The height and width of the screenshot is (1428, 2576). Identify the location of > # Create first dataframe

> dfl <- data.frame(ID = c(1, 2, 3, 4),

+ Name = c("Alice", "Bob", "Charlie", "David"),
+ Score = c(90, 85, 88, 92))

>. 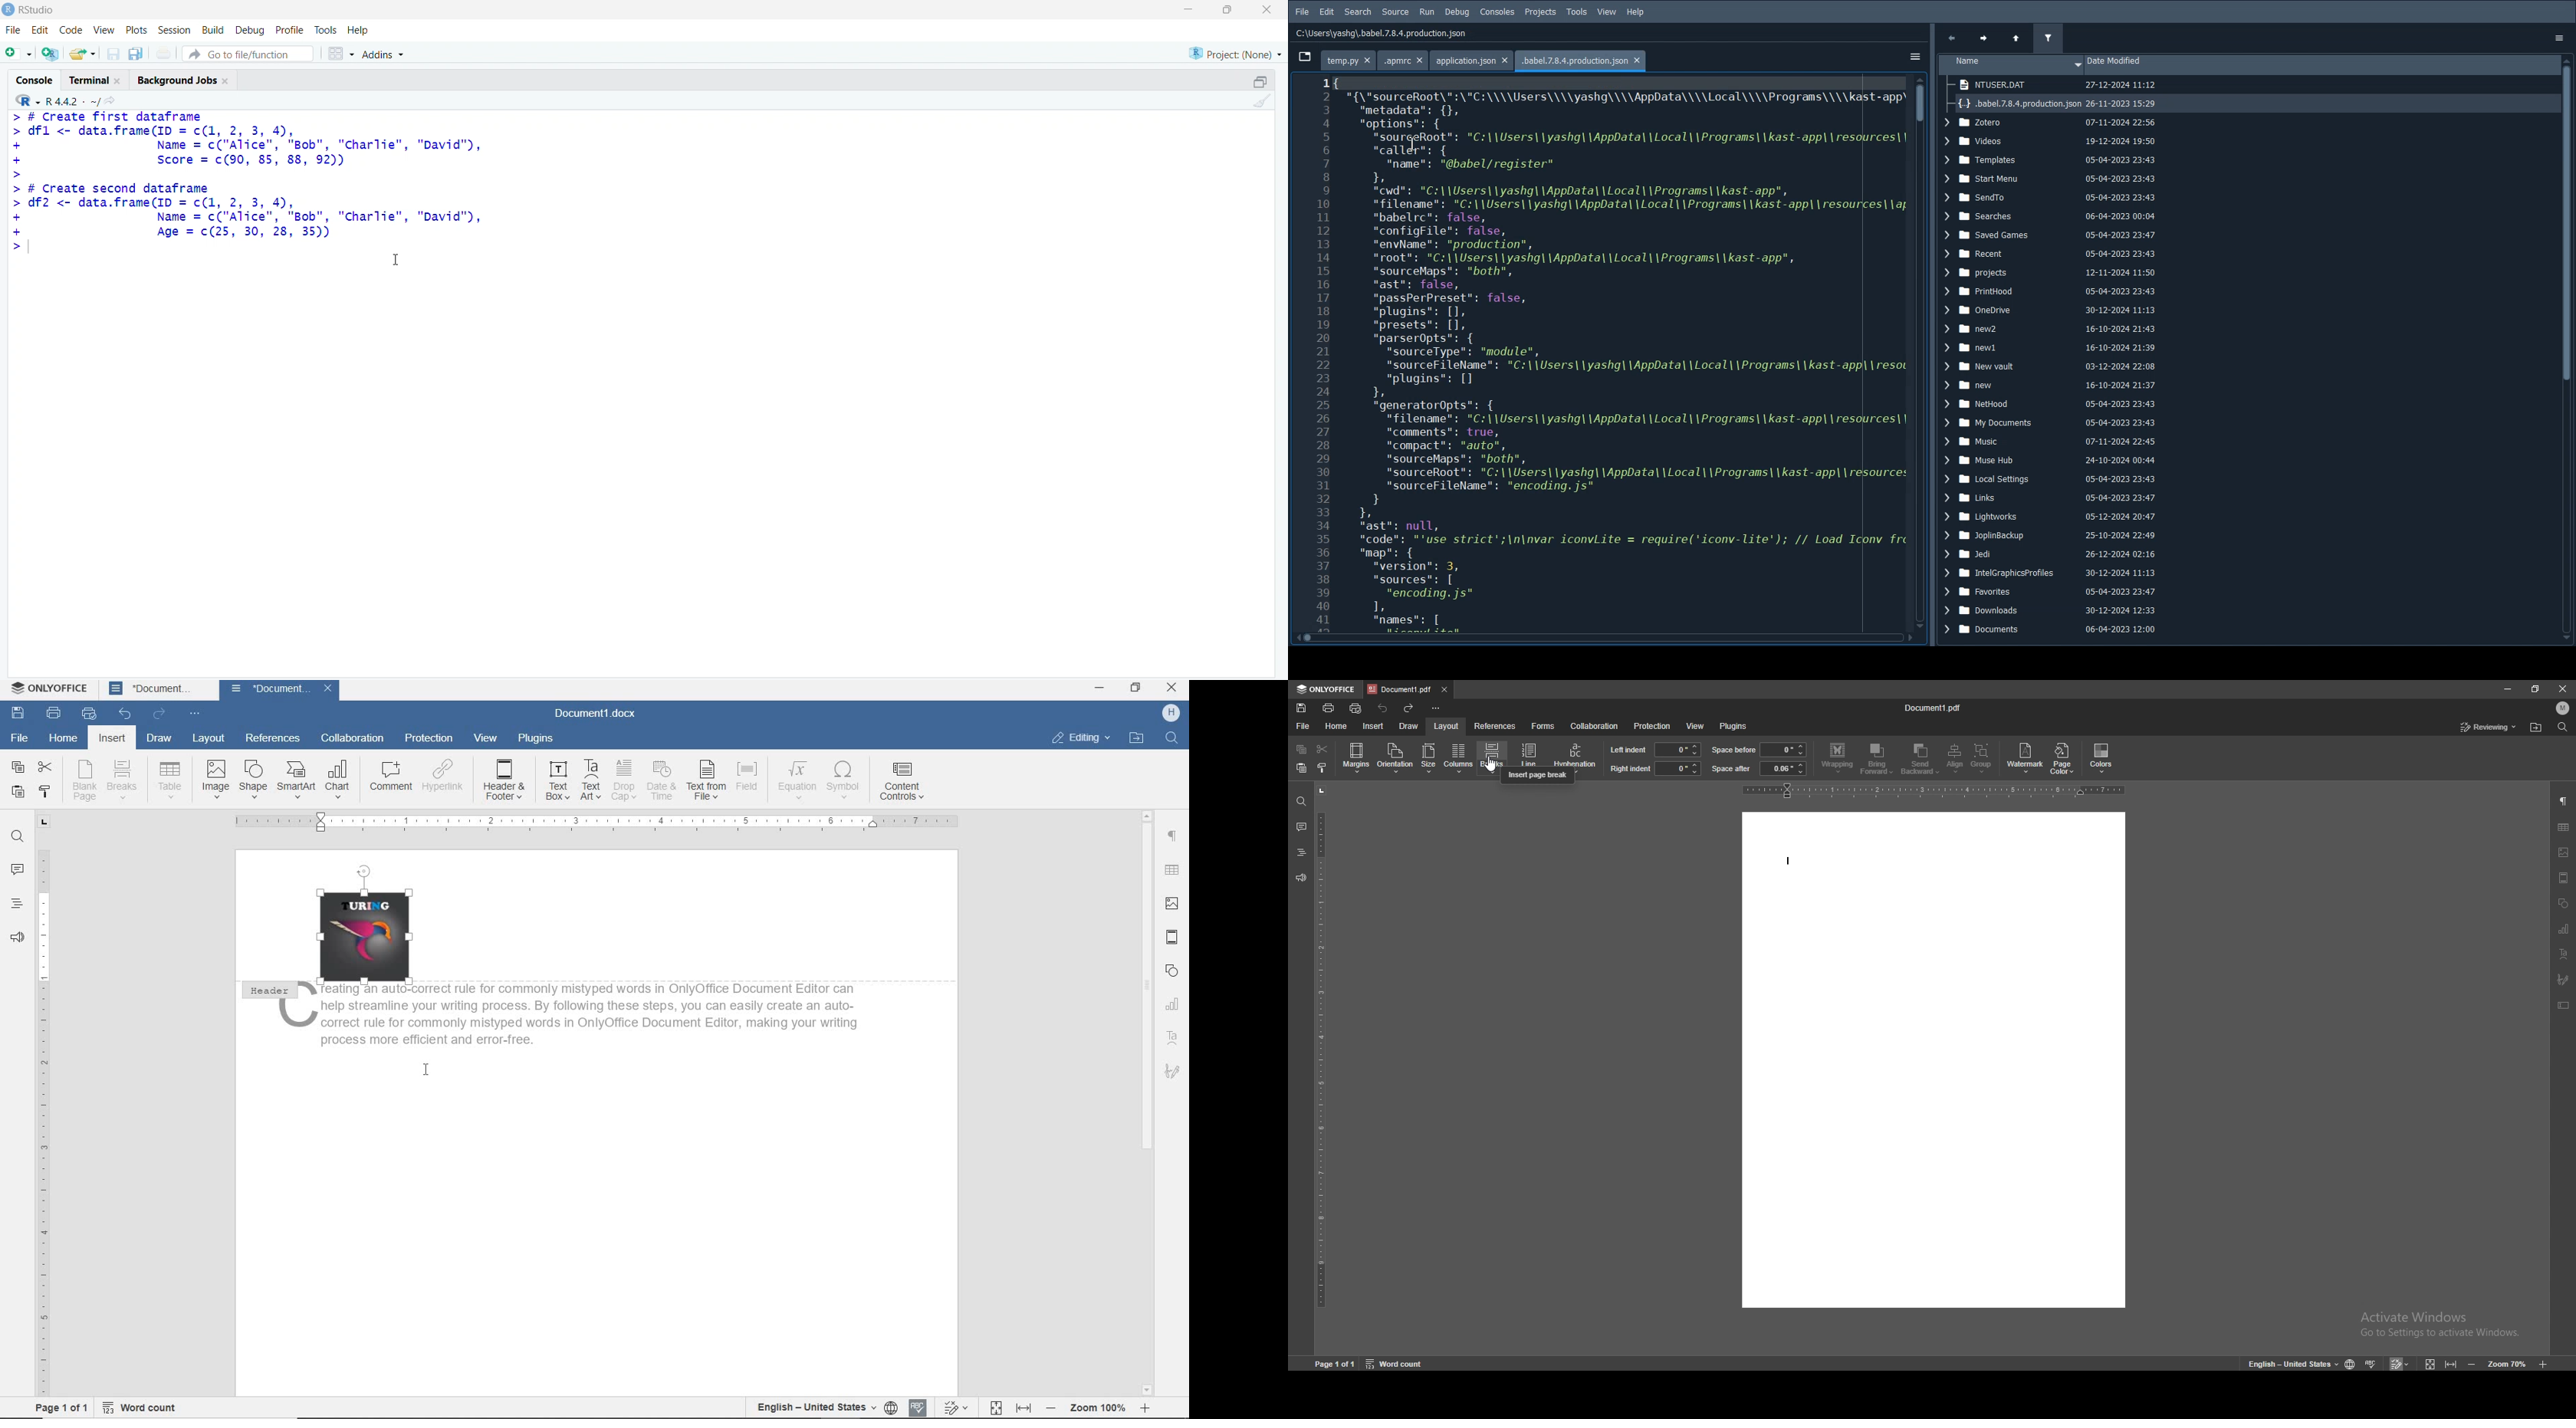
(247, 145).